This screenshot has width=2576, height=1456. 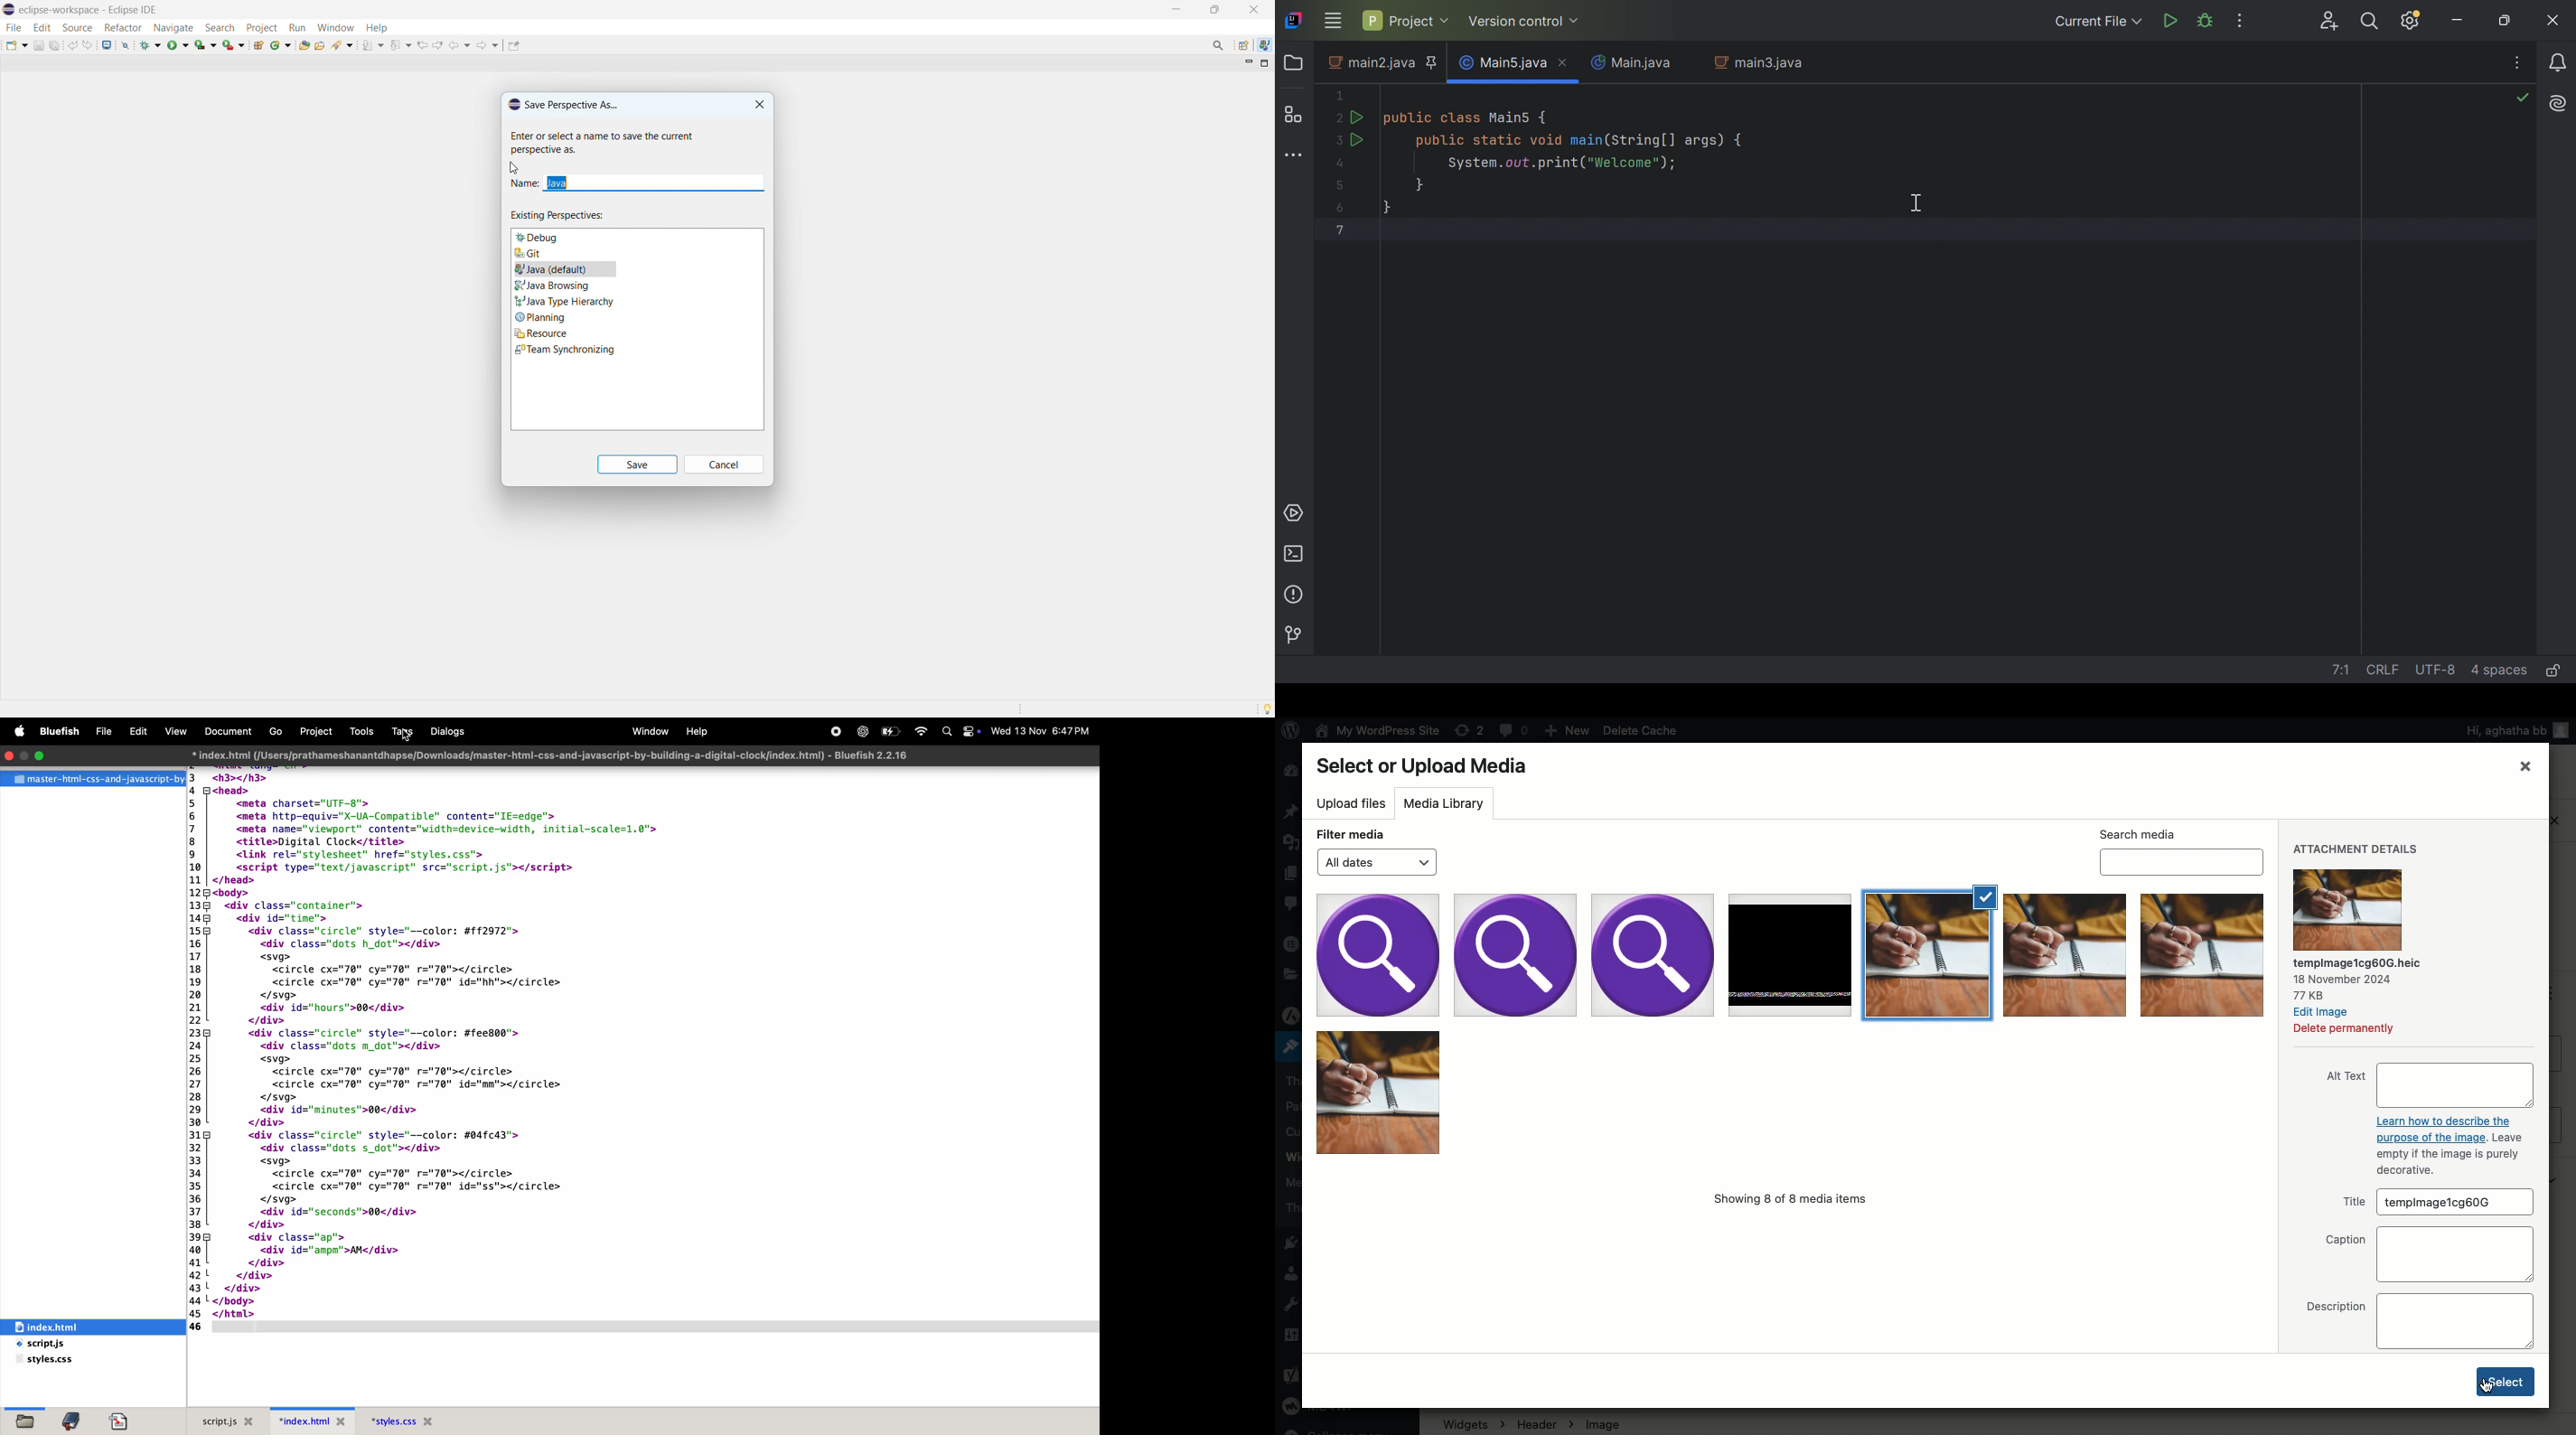 What do you see at coordinates (298, 27) in the screenshot?
I see `run` at bounding box center [298, 27].